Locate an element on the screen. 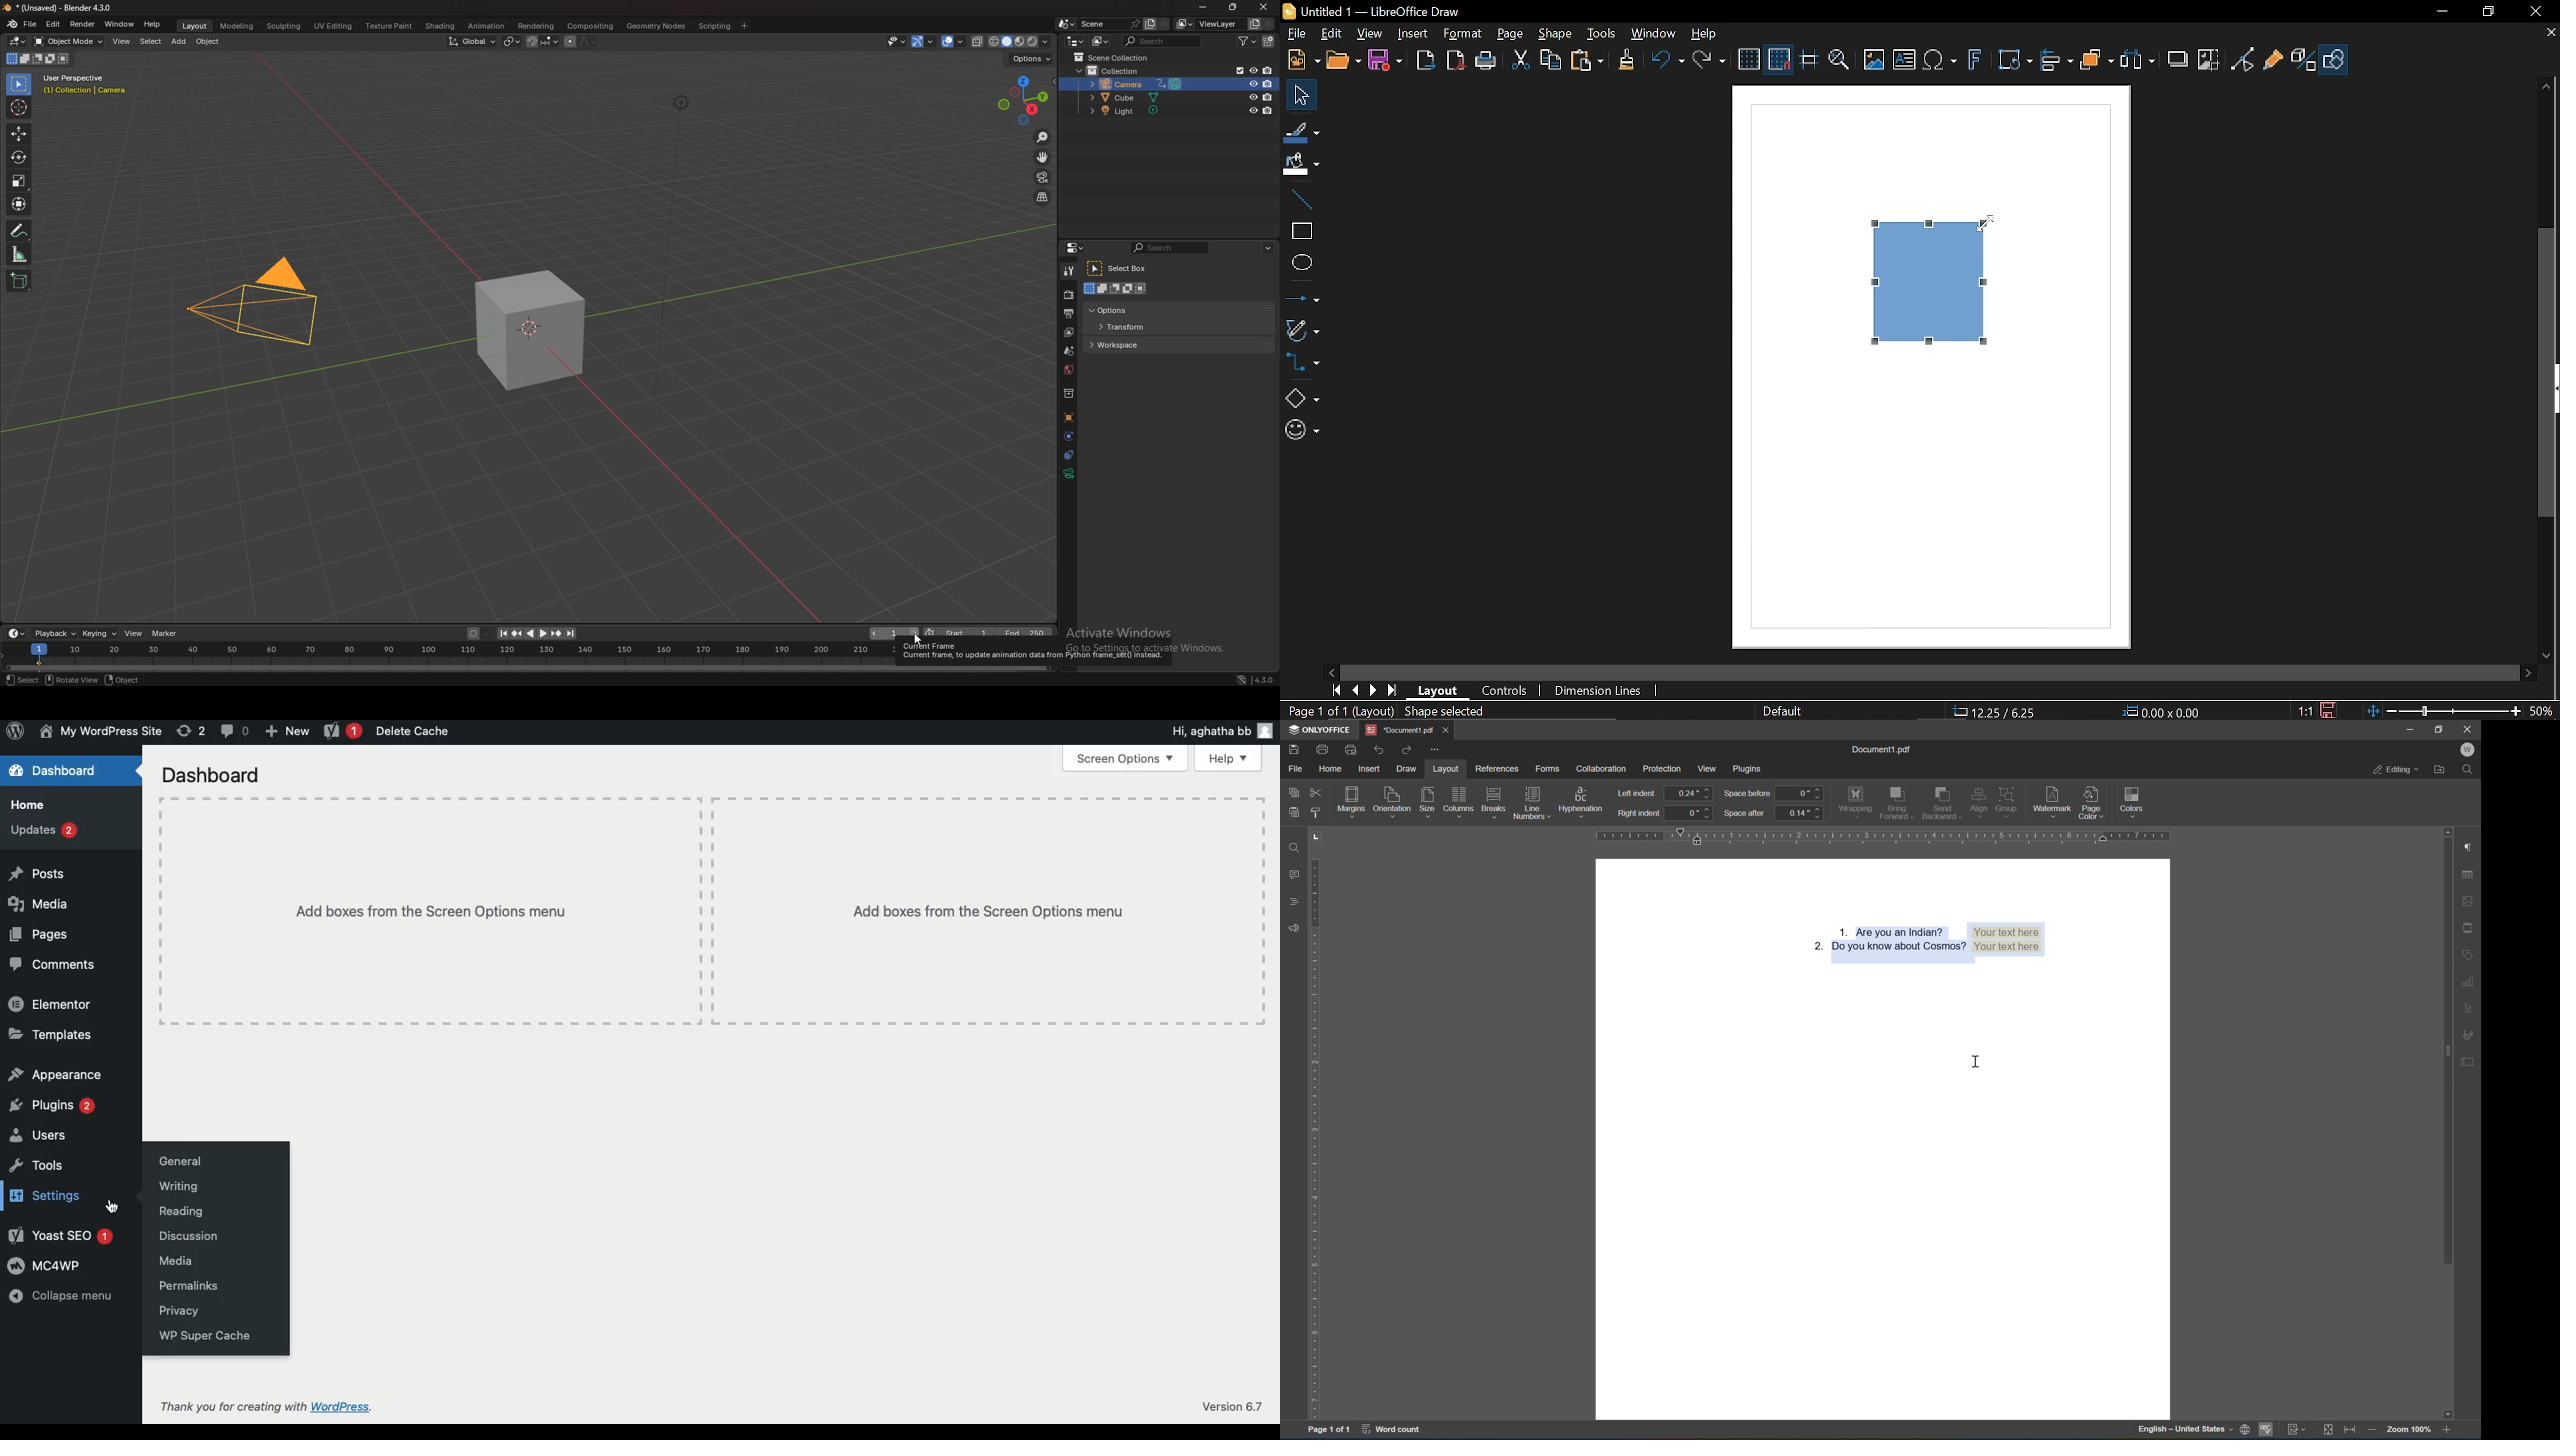  object is located at coordinates (208, 42).